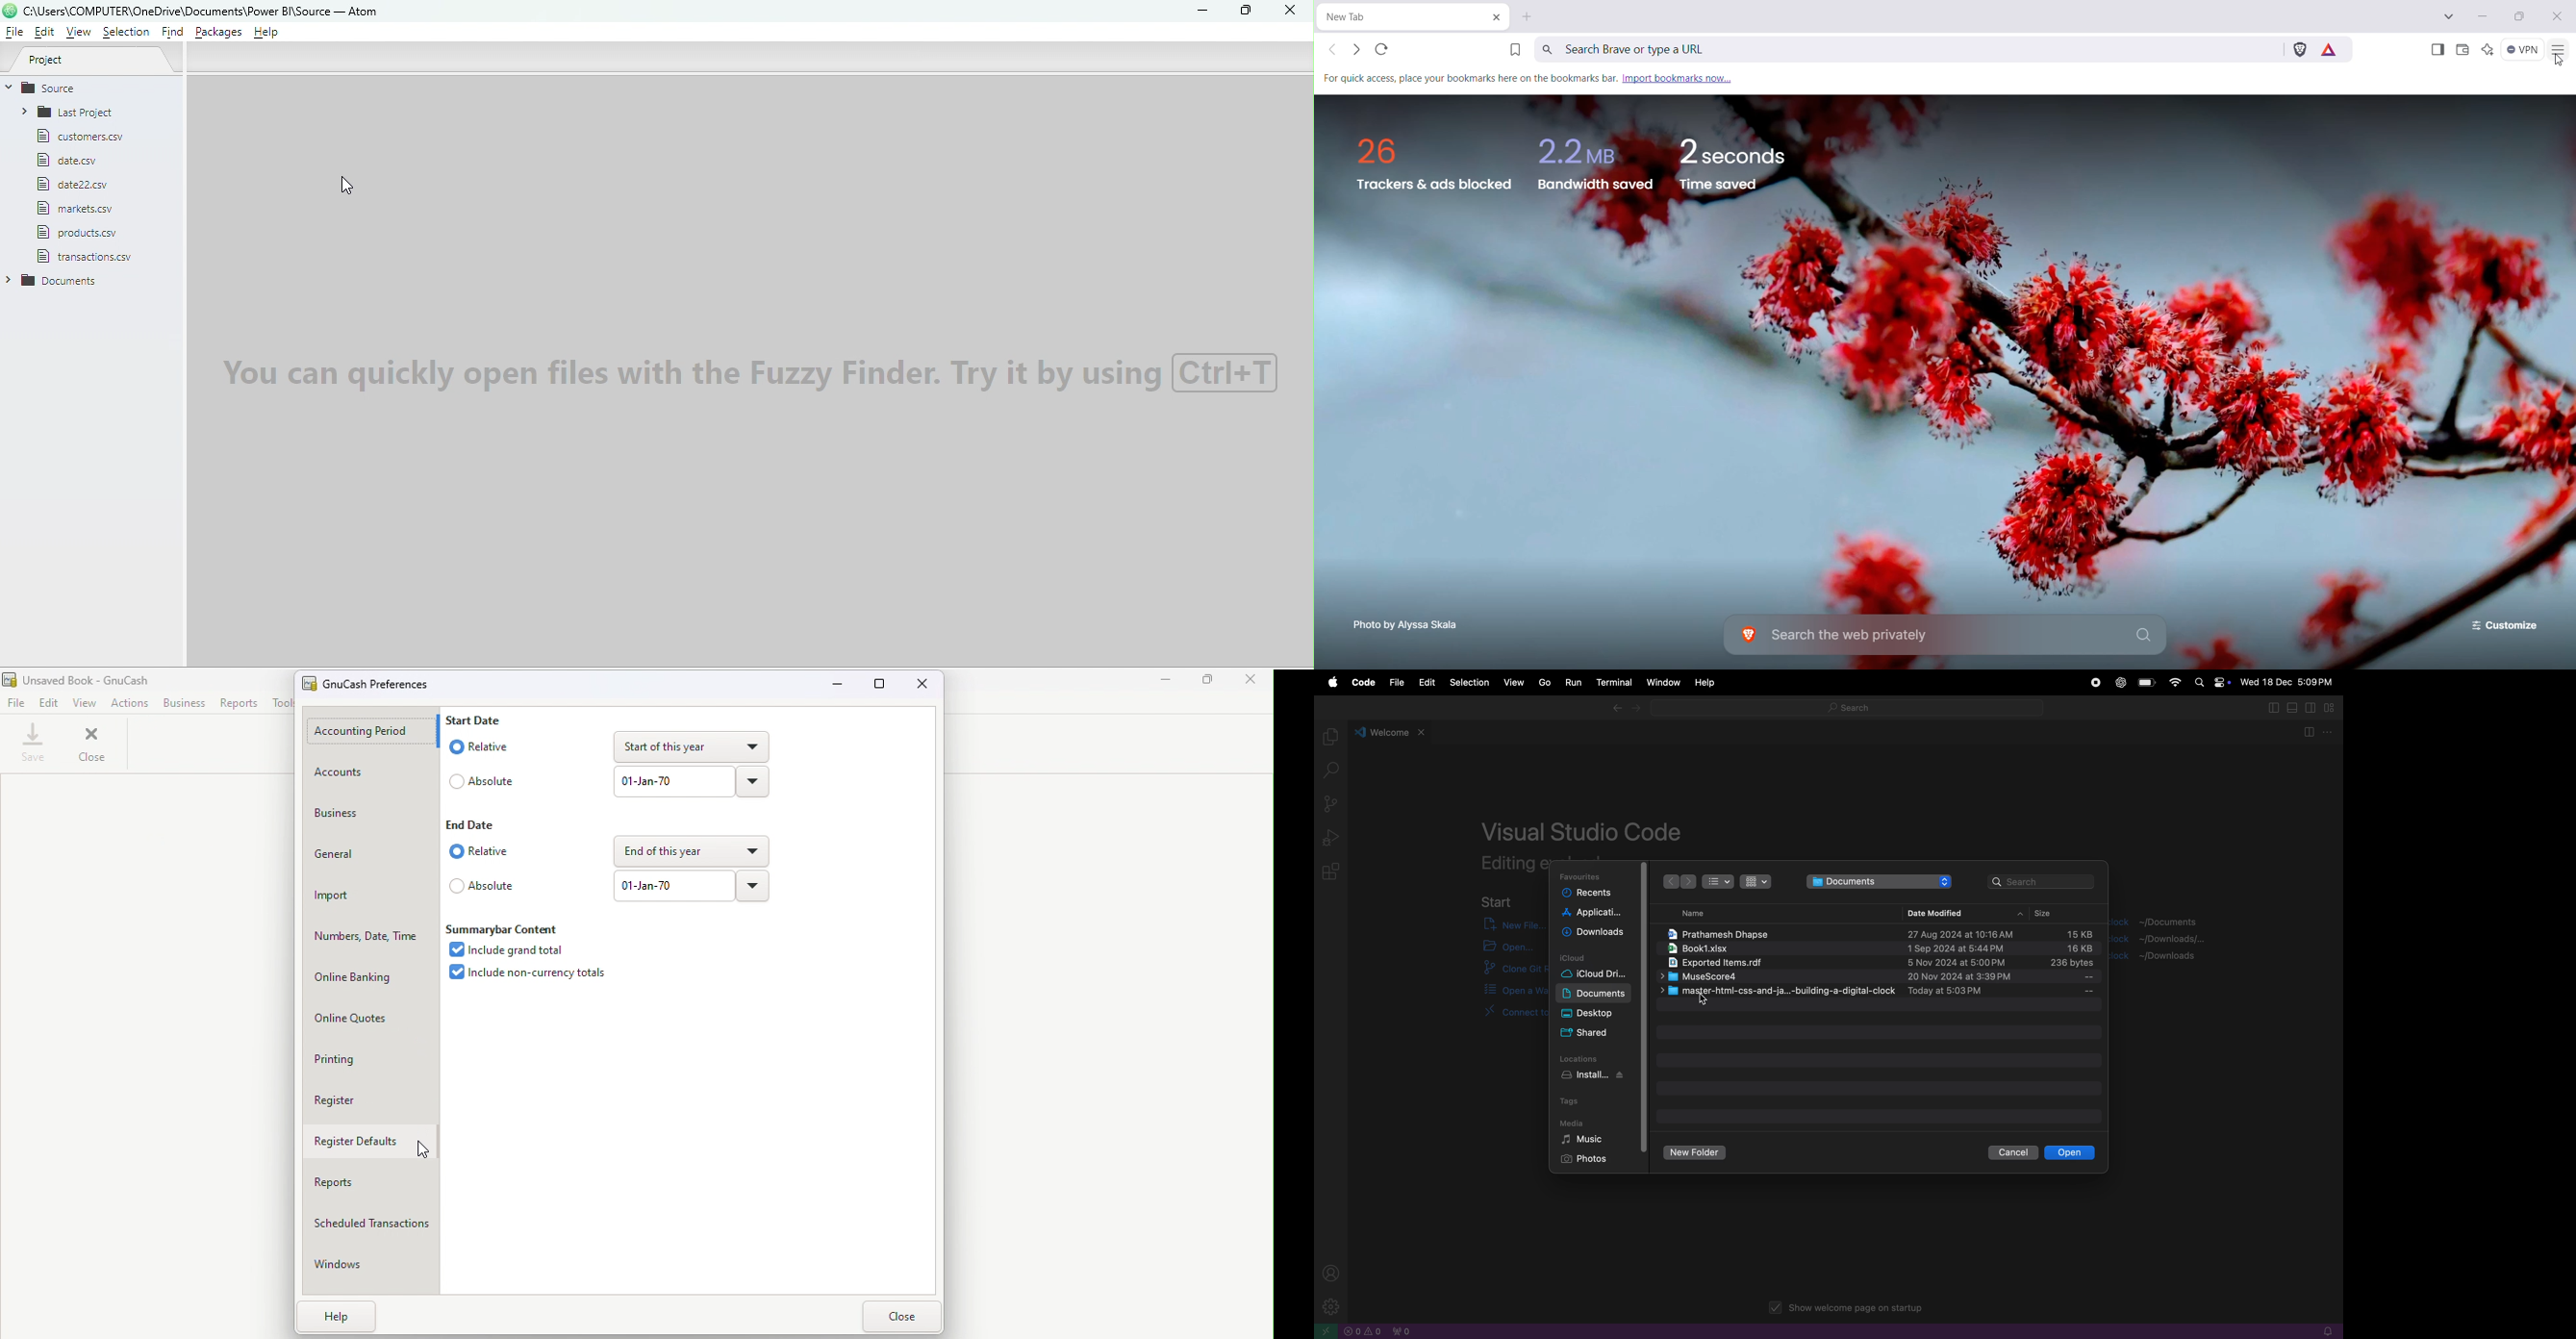  What do you see at coordinates (2043, 880) in the screenshot?
I see `search` at bounding box center [2043, 880].